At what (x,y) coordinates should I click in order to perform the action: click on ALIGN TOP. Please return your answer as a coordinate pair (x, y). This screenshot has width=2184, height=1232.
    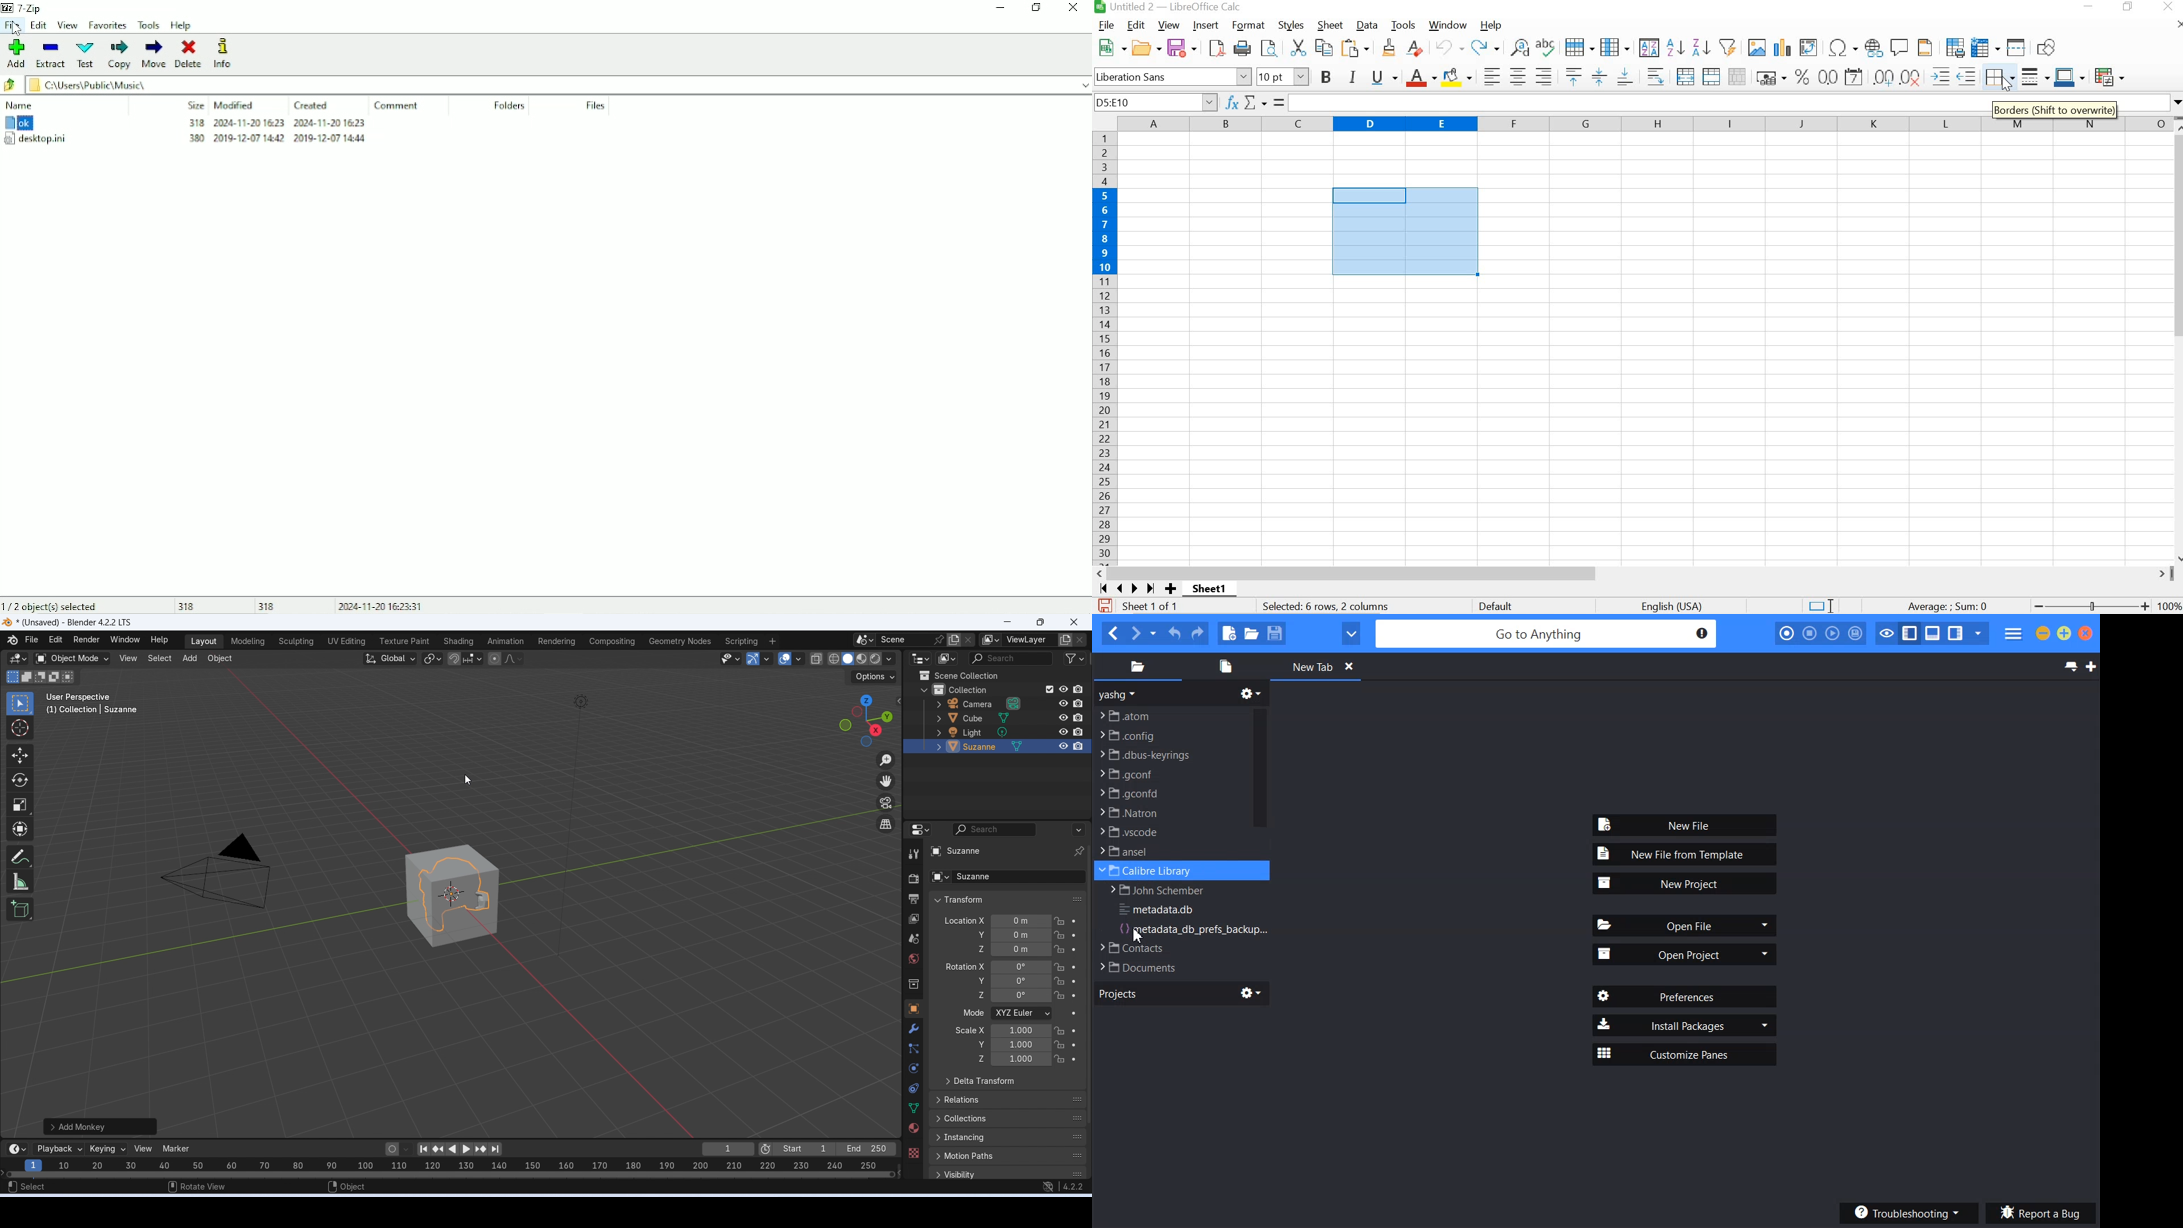
    Looking at the image, I should click on (1575, 76).